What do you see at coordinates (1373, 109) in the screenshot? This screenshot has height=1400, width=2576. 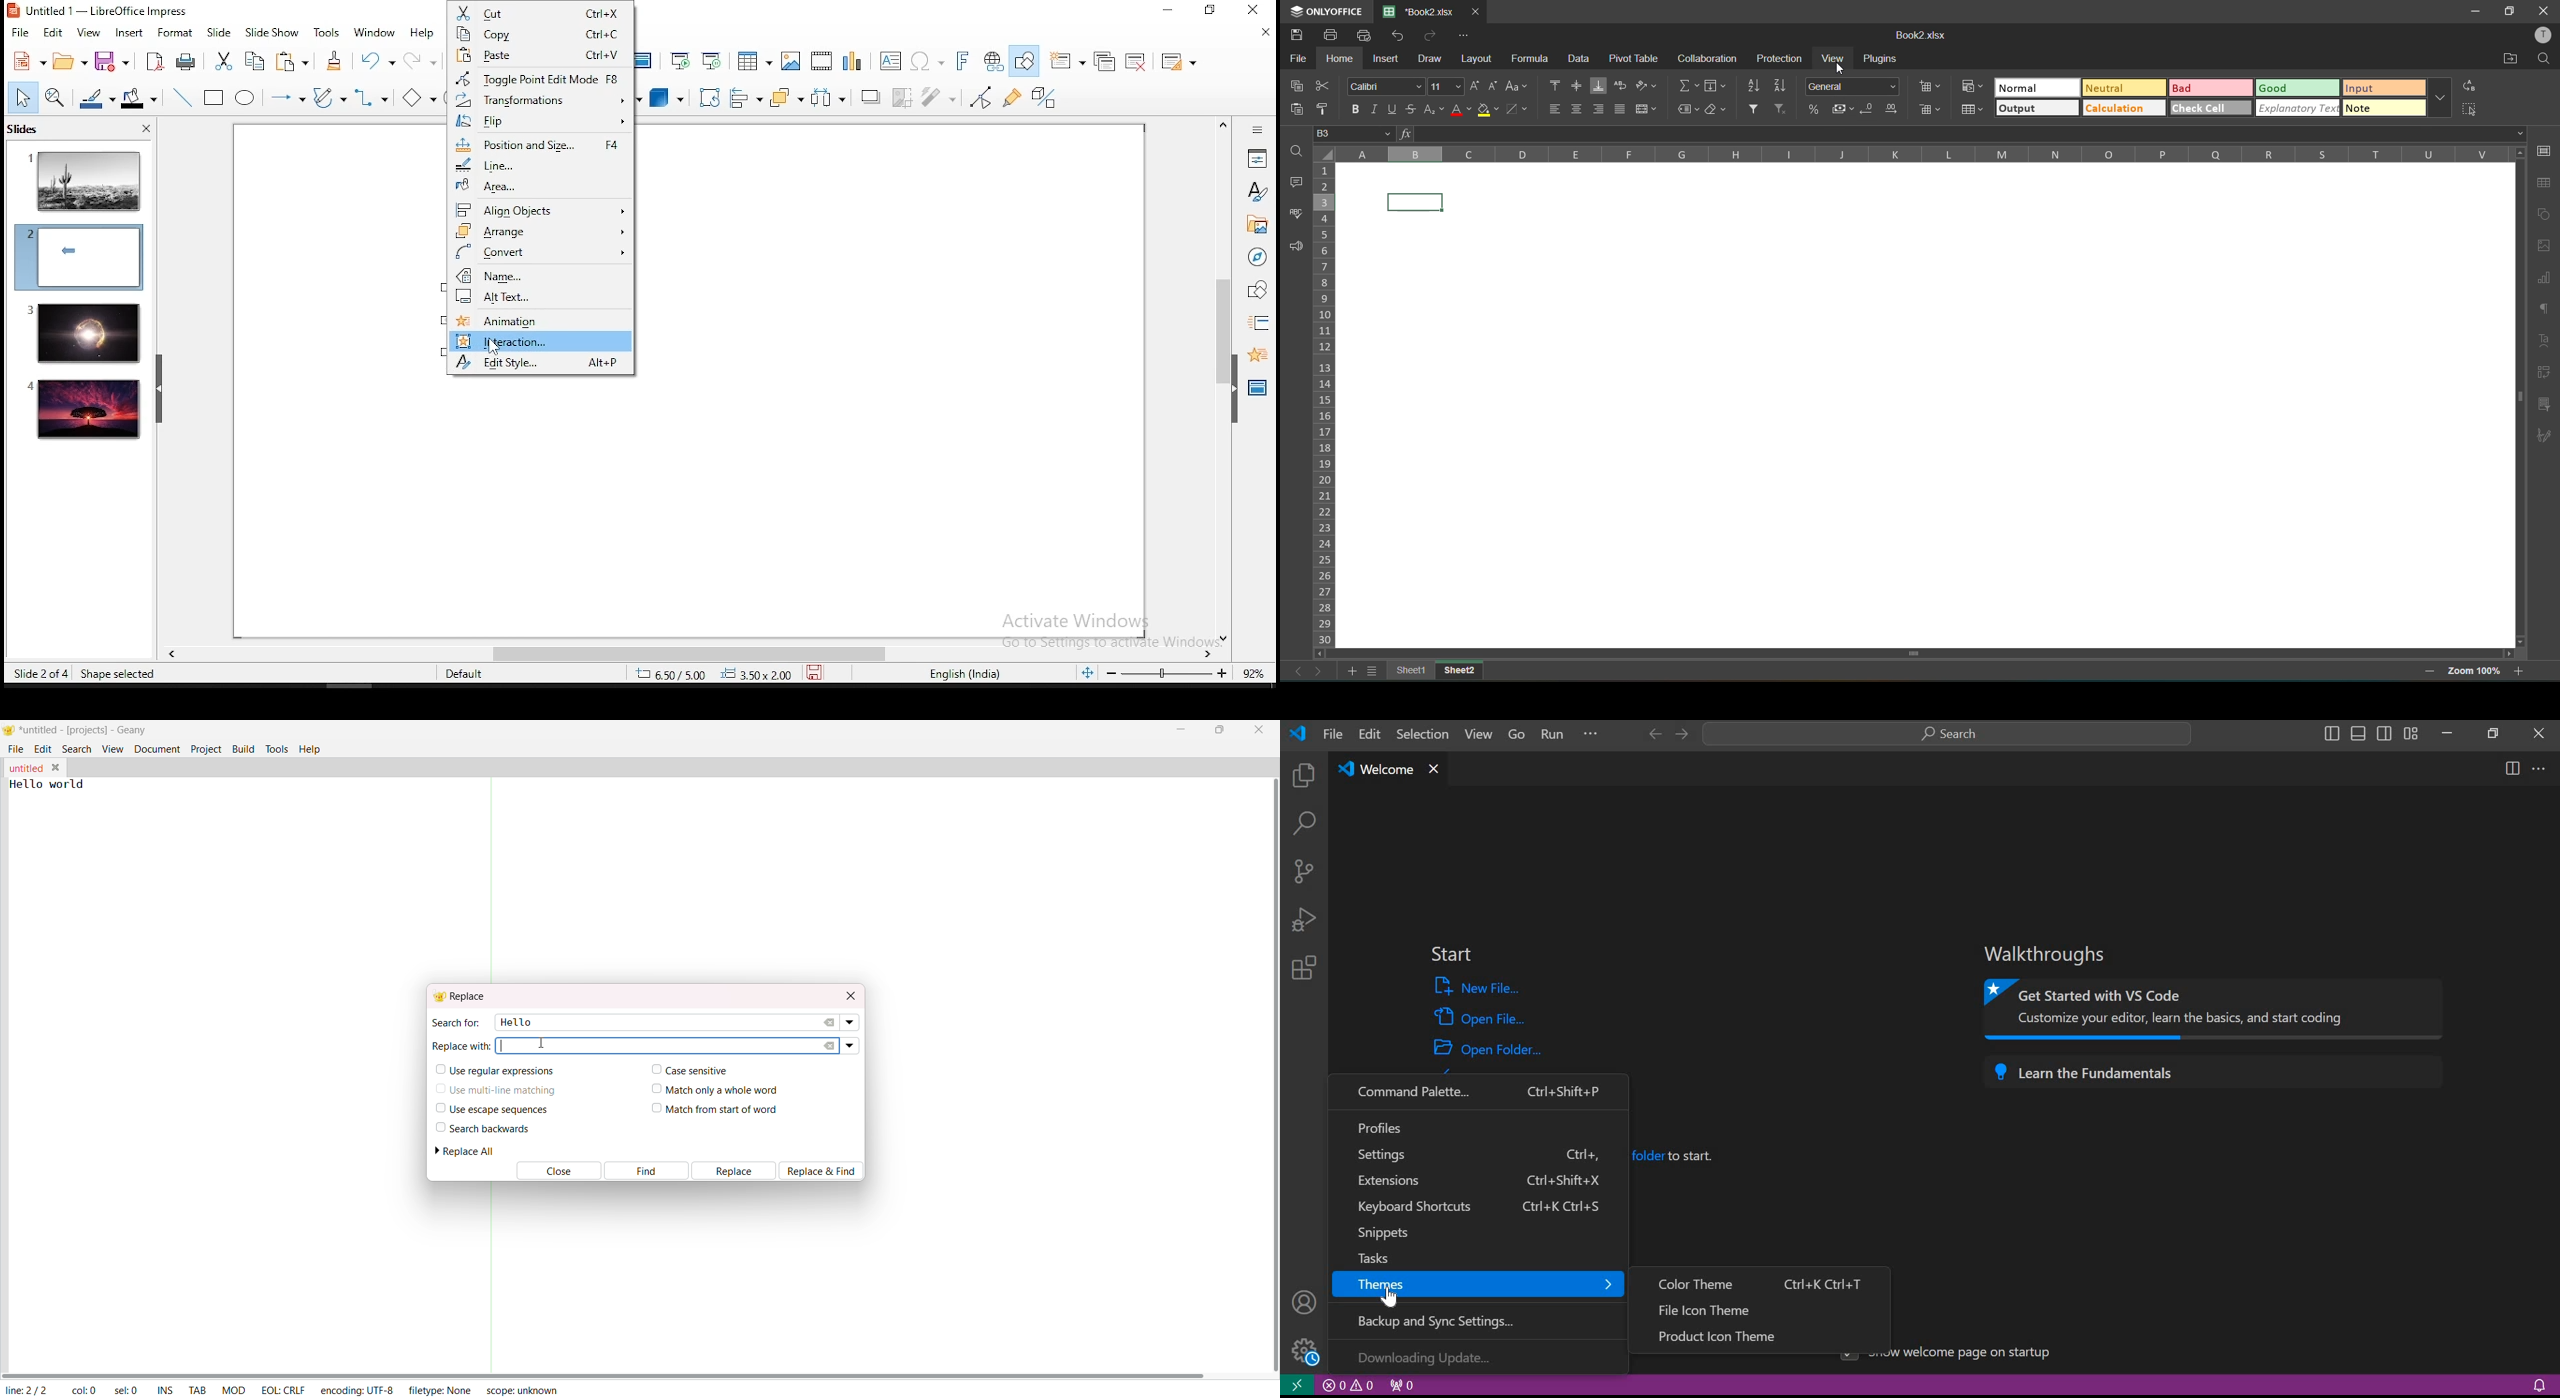 I see `italic` at bounding box center [1373, 109].